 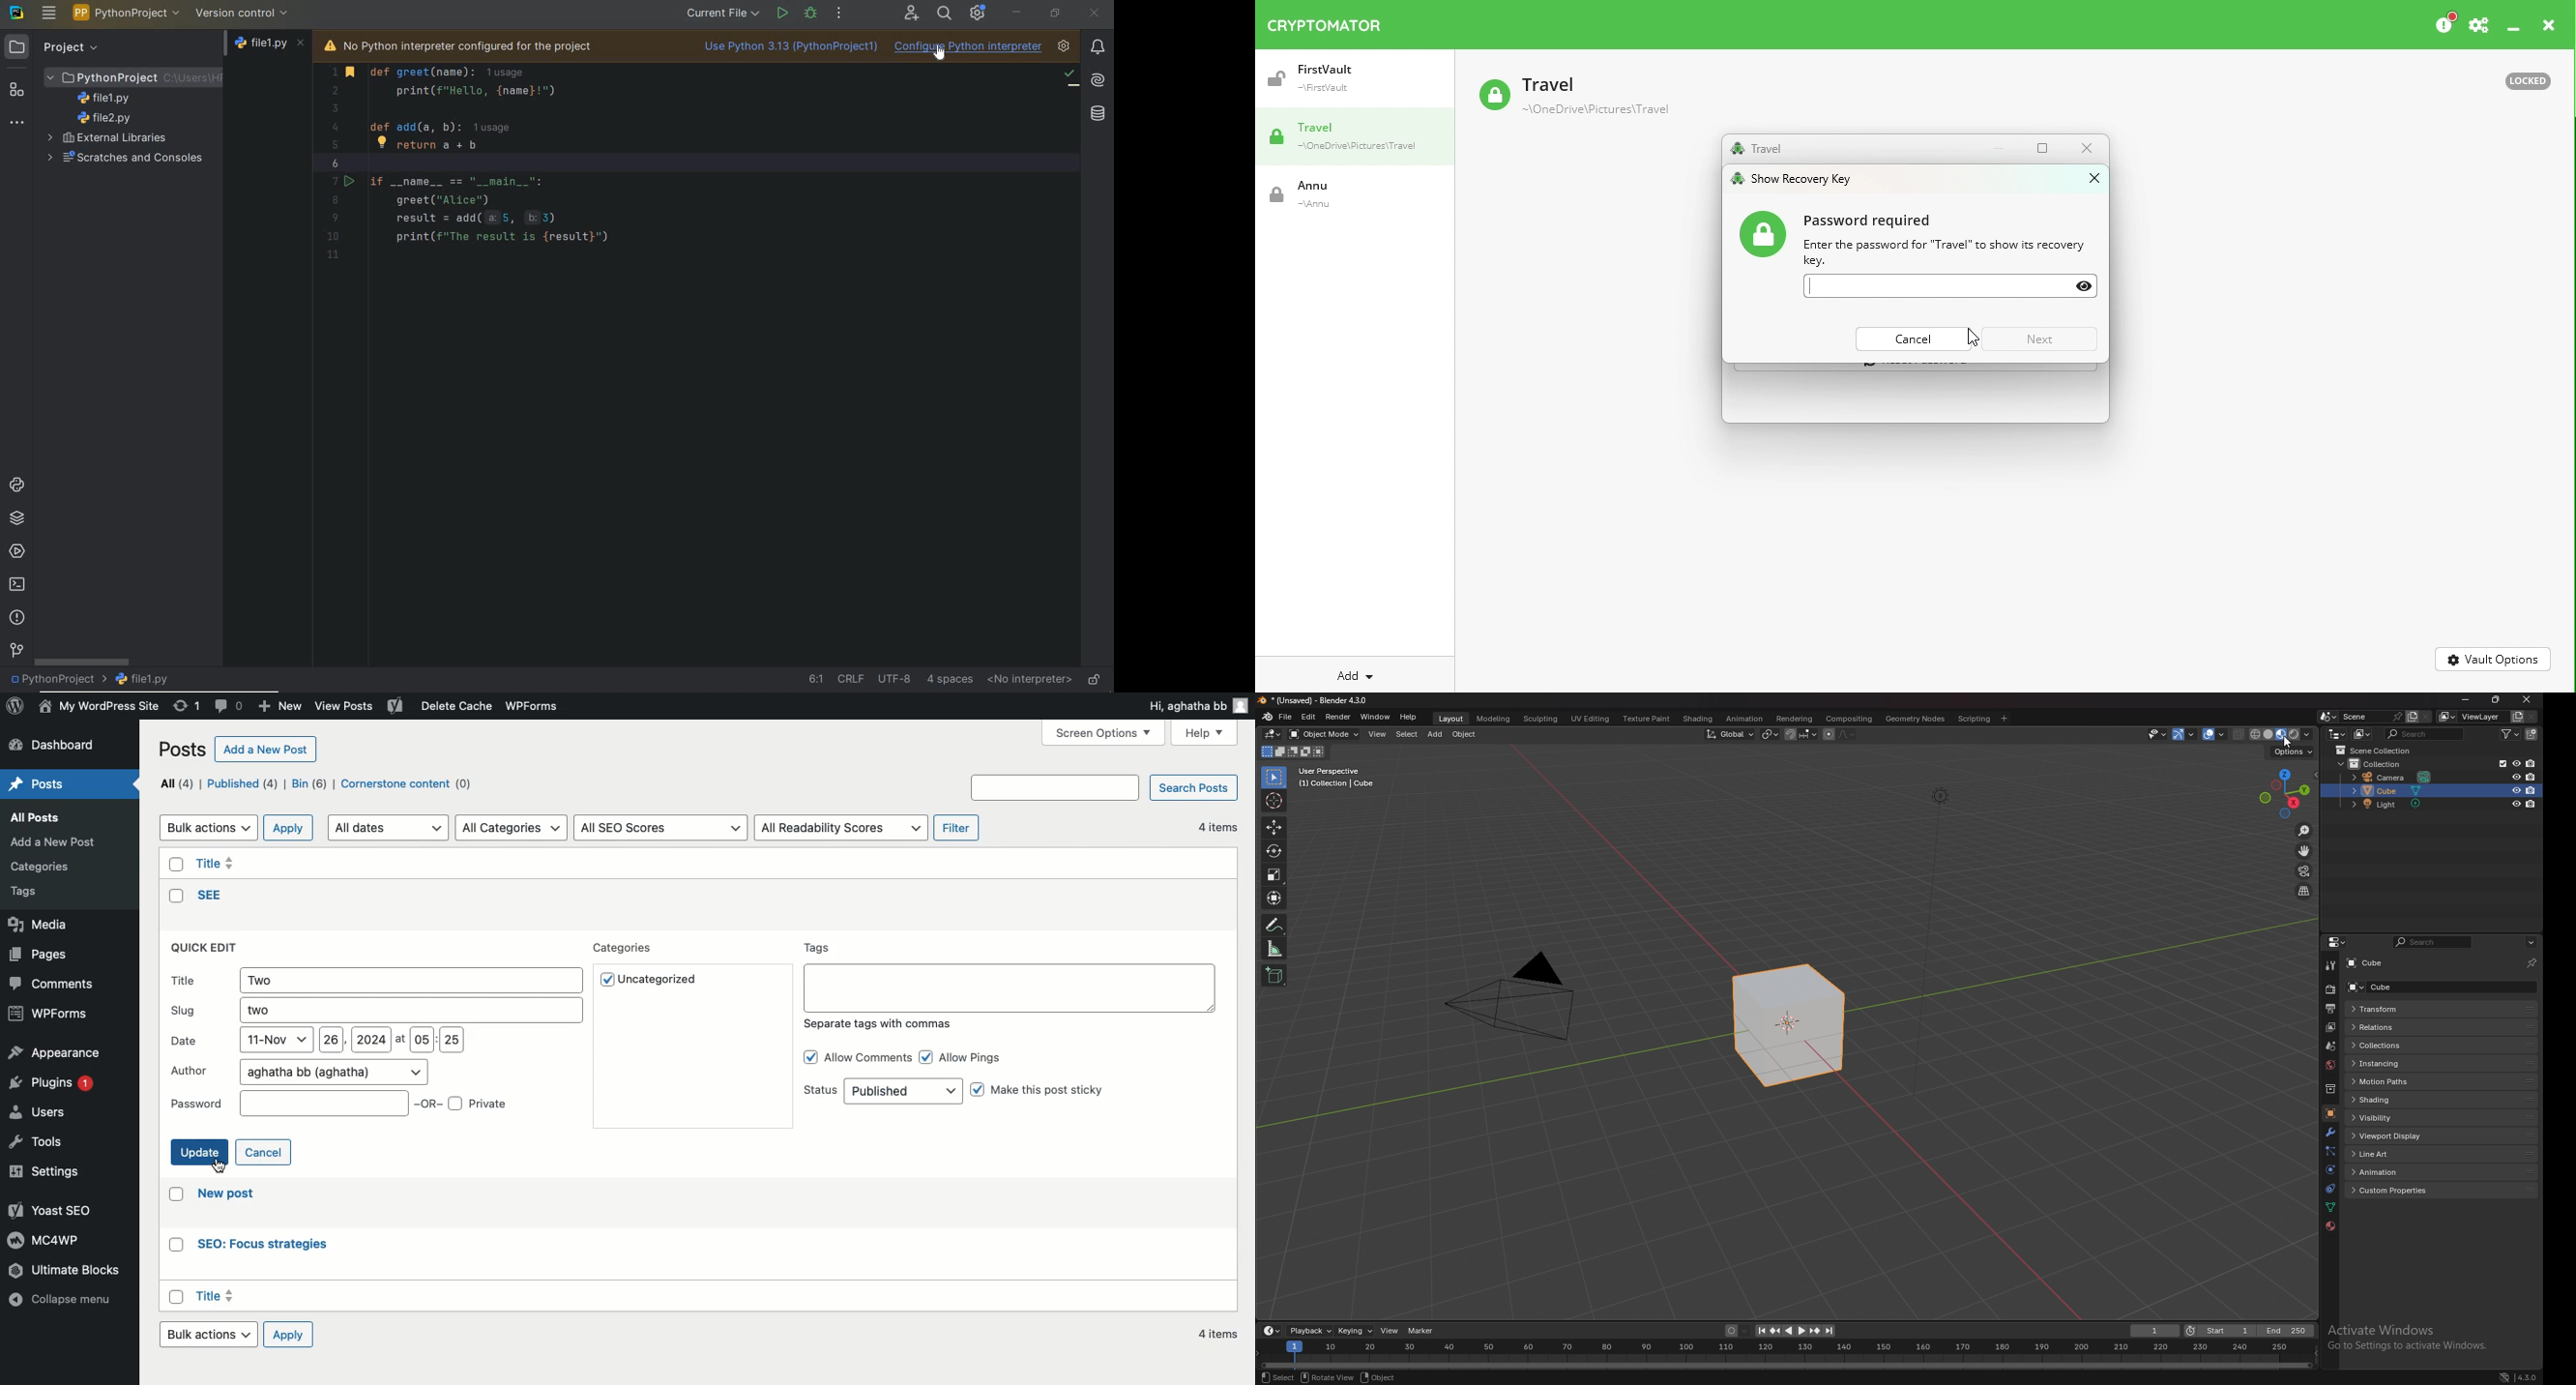 I want to click on modeling, so click(x=1494, y=719).